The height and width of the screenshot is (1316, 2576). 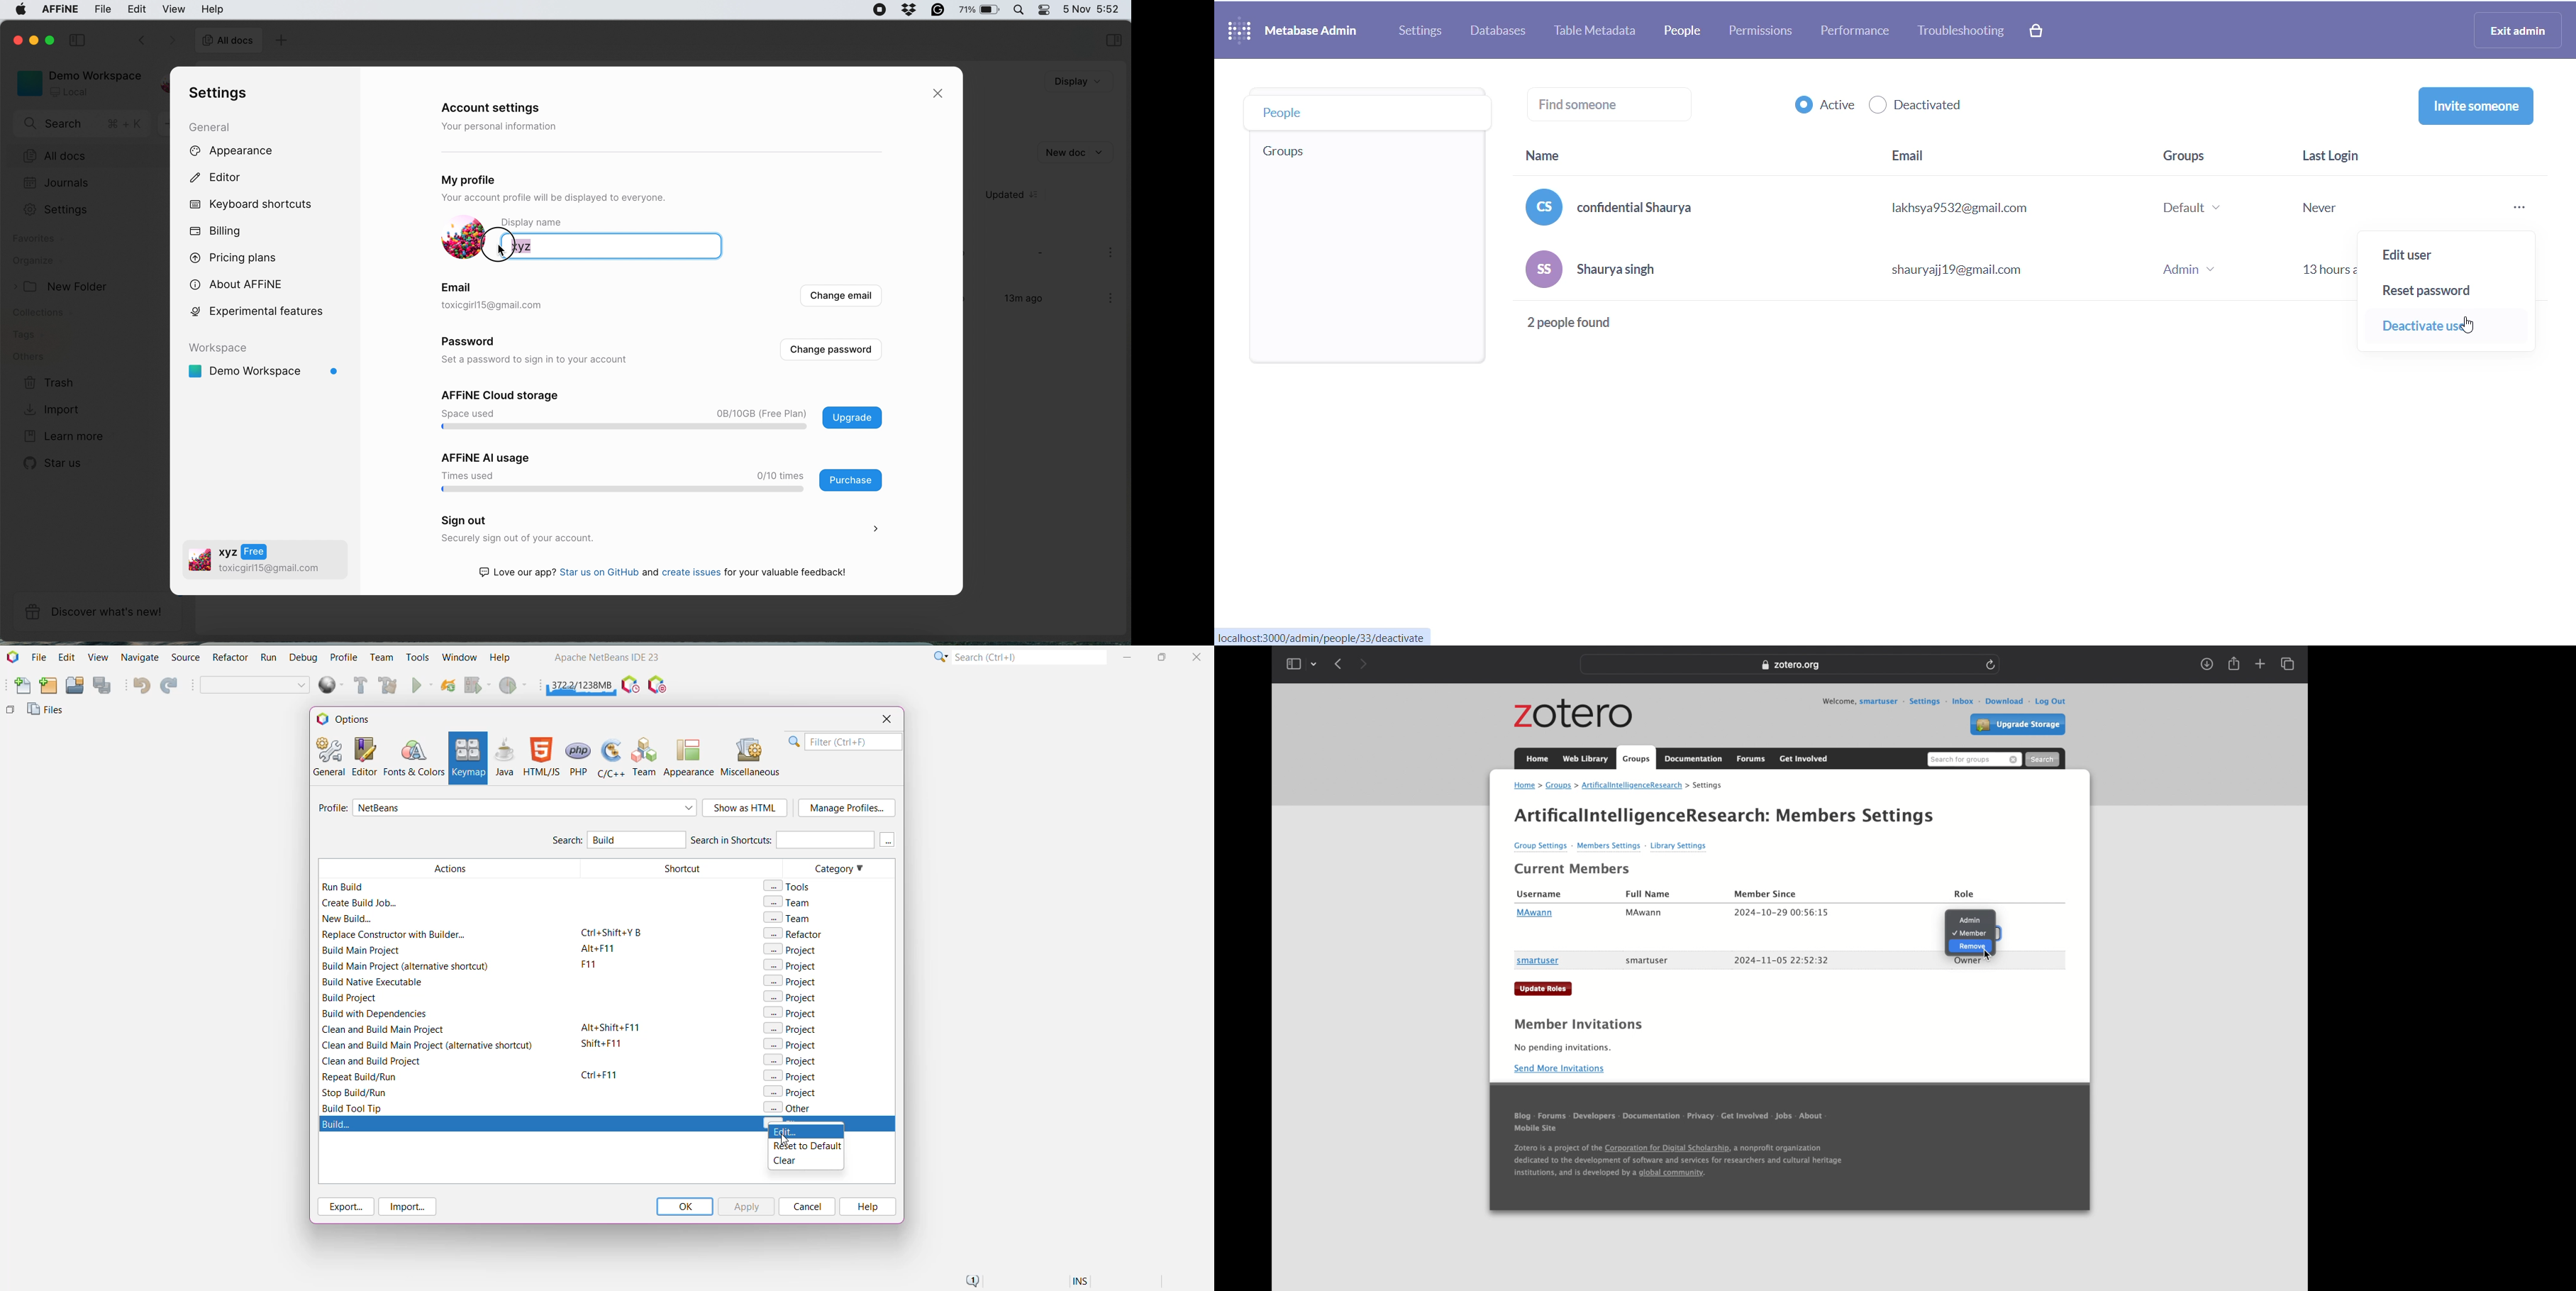 What do you see at coordinates (582, 683) in the screenshot?
I see `Click to force garbage collection` at bounding box center [582, 683].